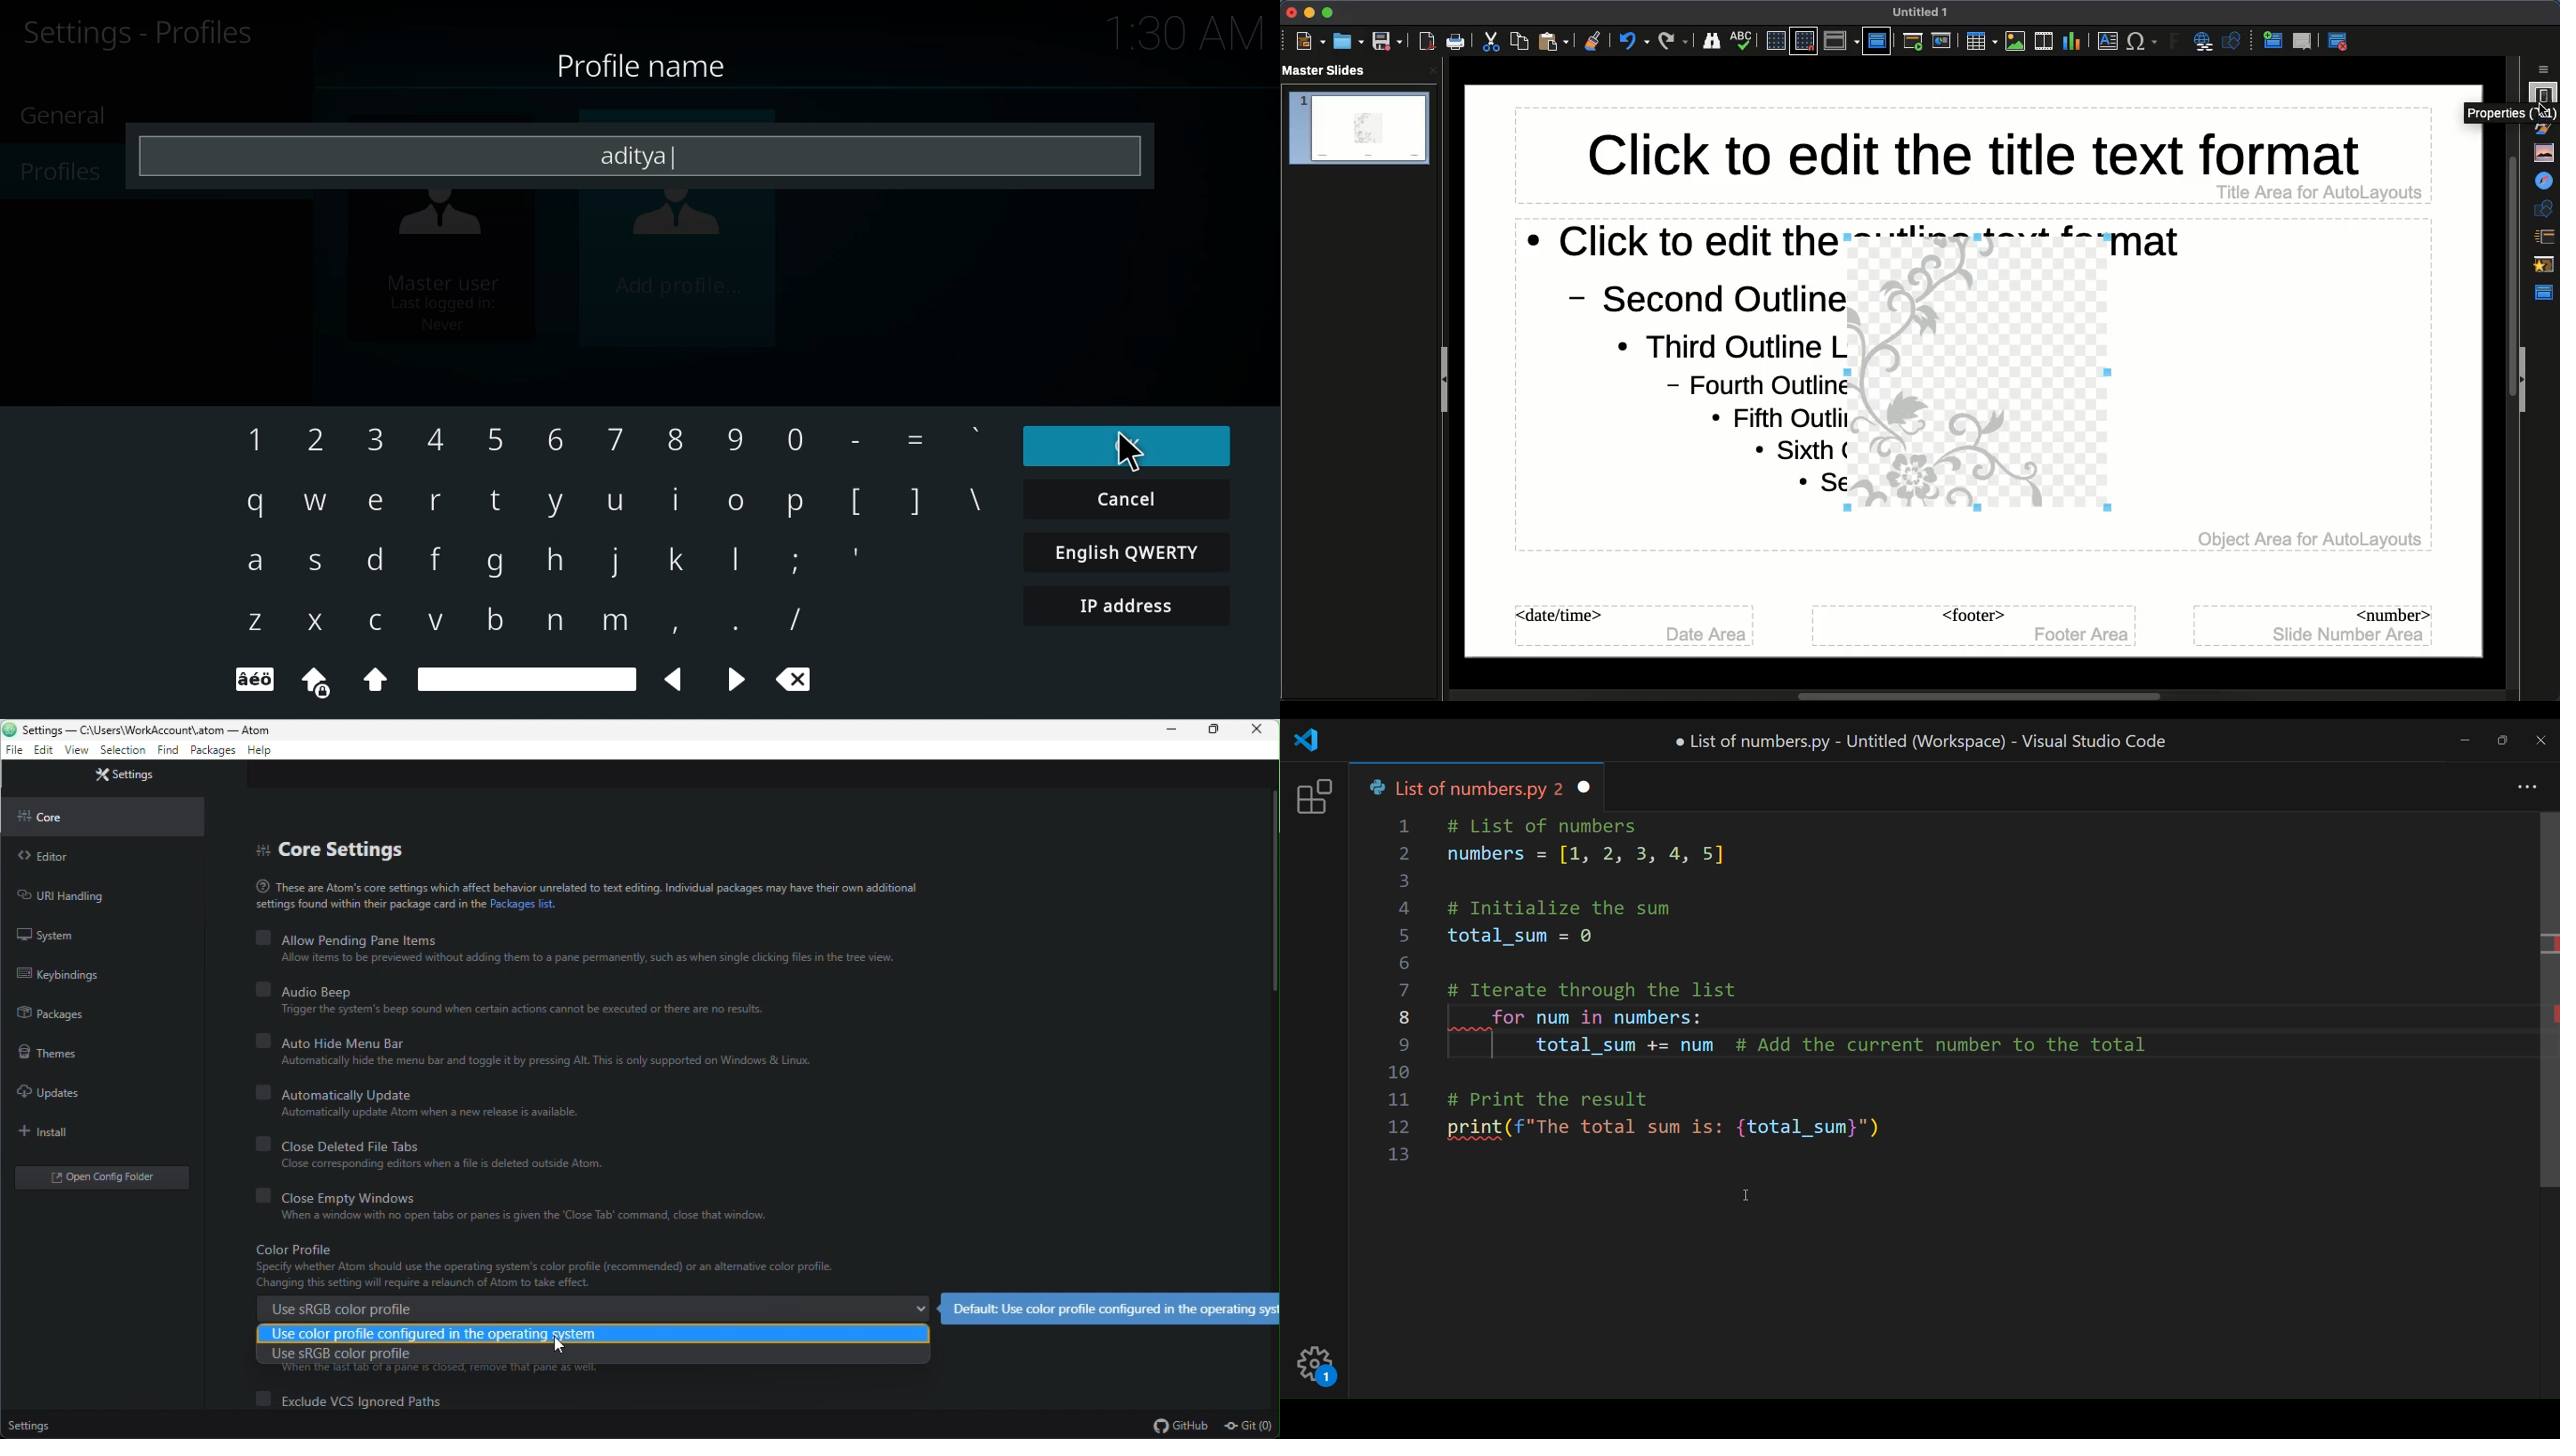 The width and height of the screenshot is (2576, 1456). Describe the element at coordinates (252, 566) in the screenshot. I see `a` at that location.